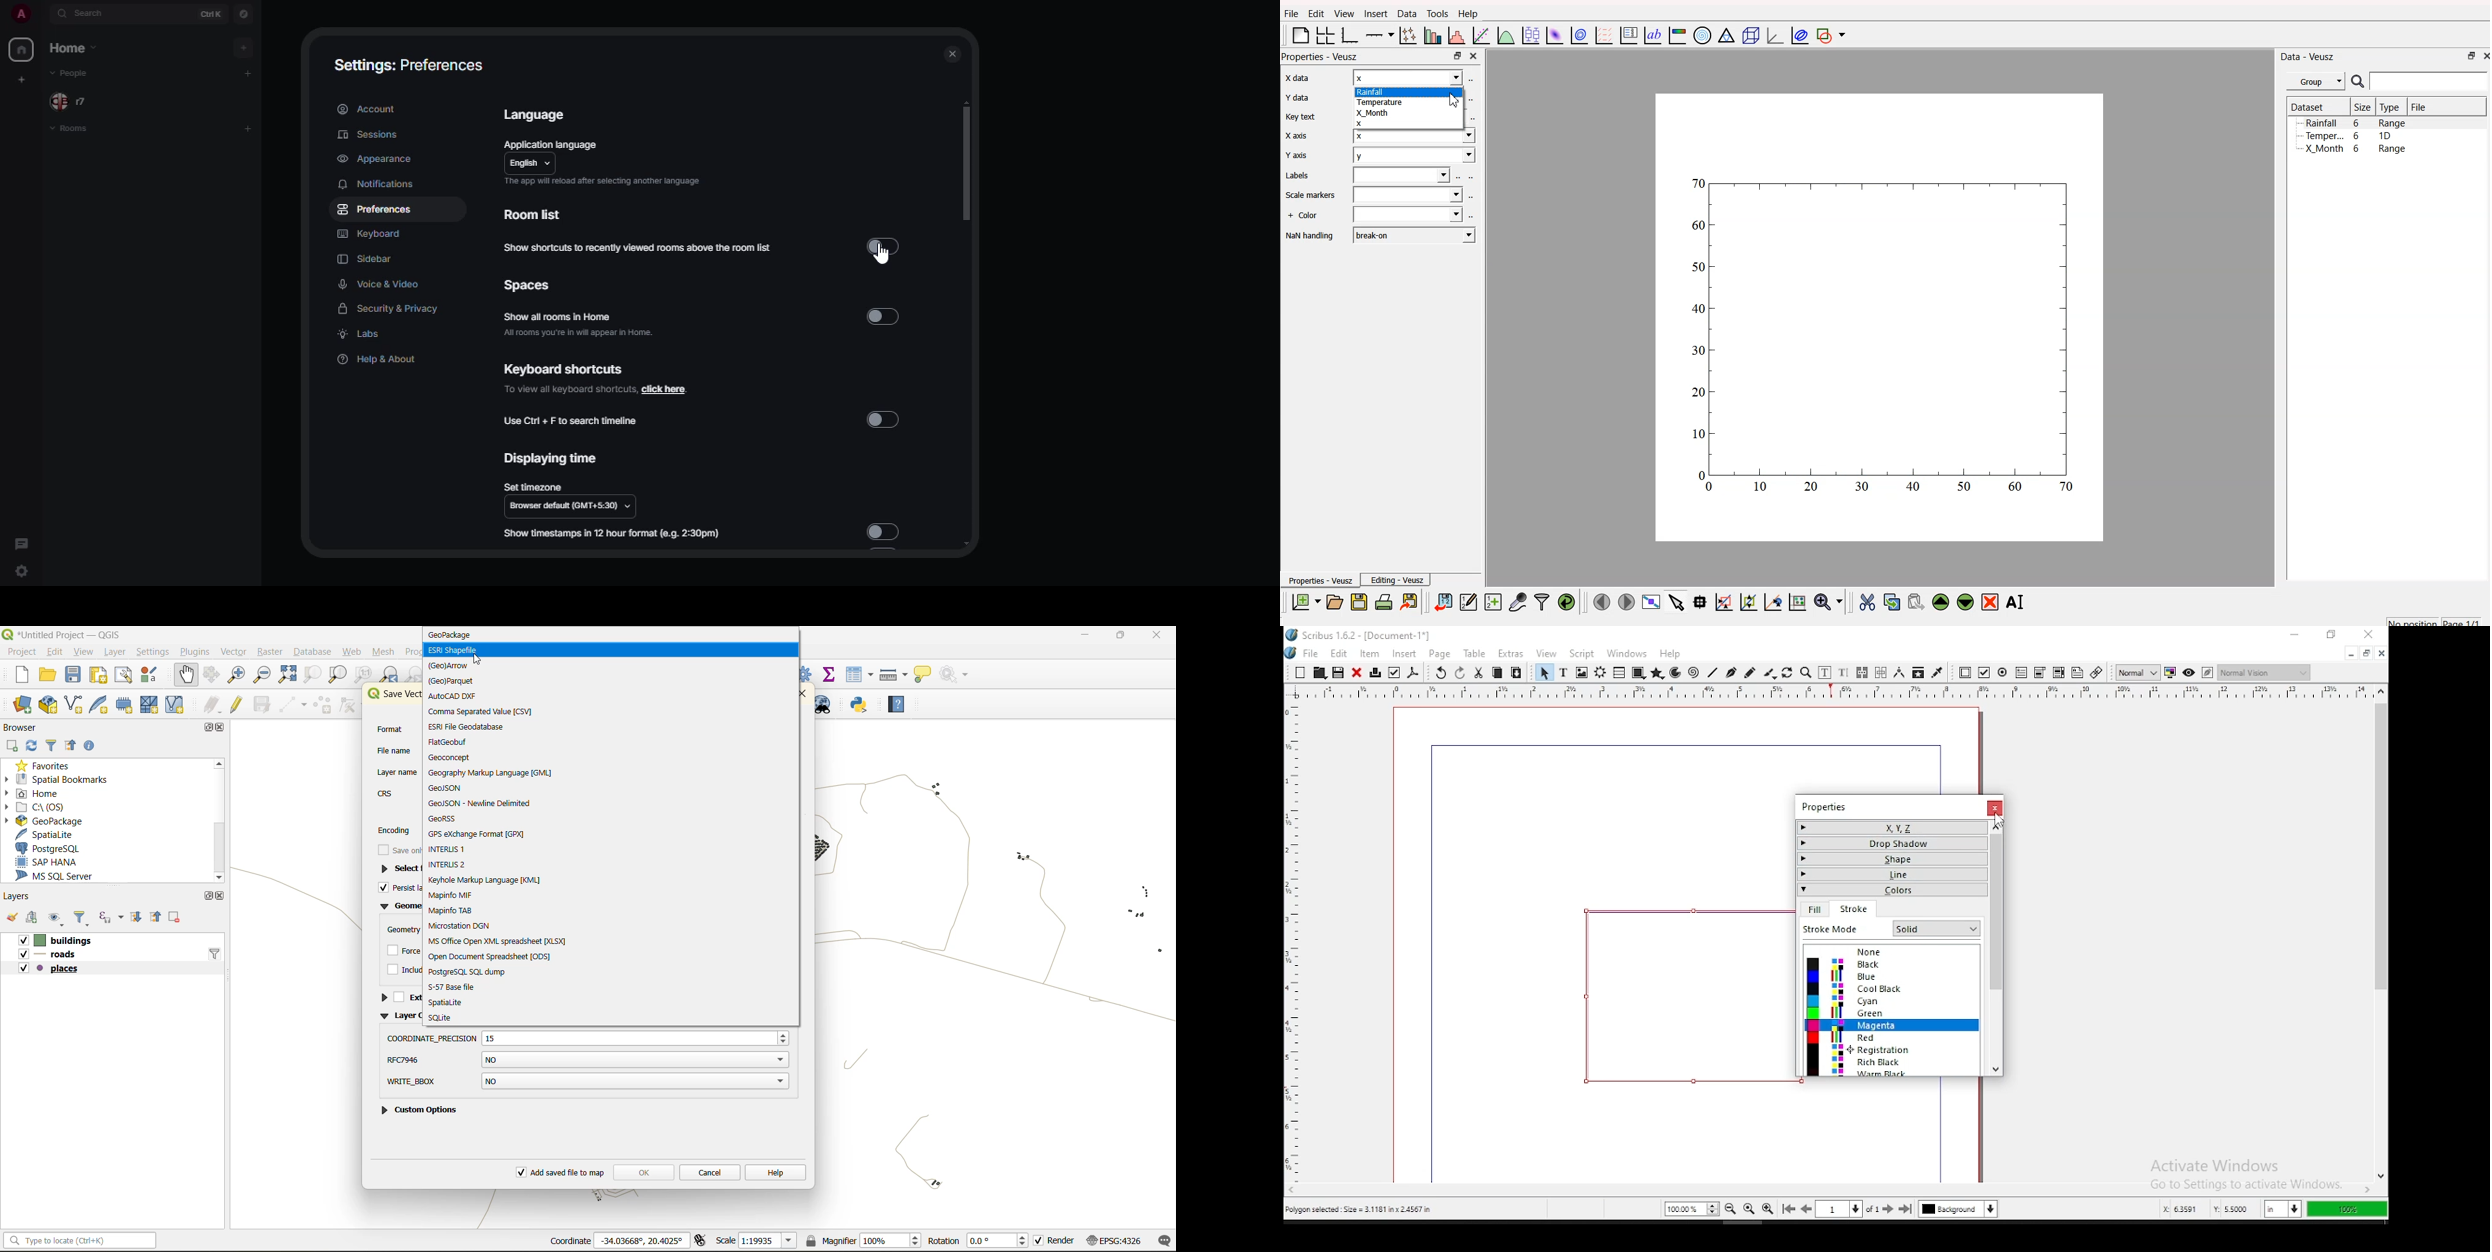  Describe the element at coordinates (535, 113) in the screenshot. I see `language` at that location.